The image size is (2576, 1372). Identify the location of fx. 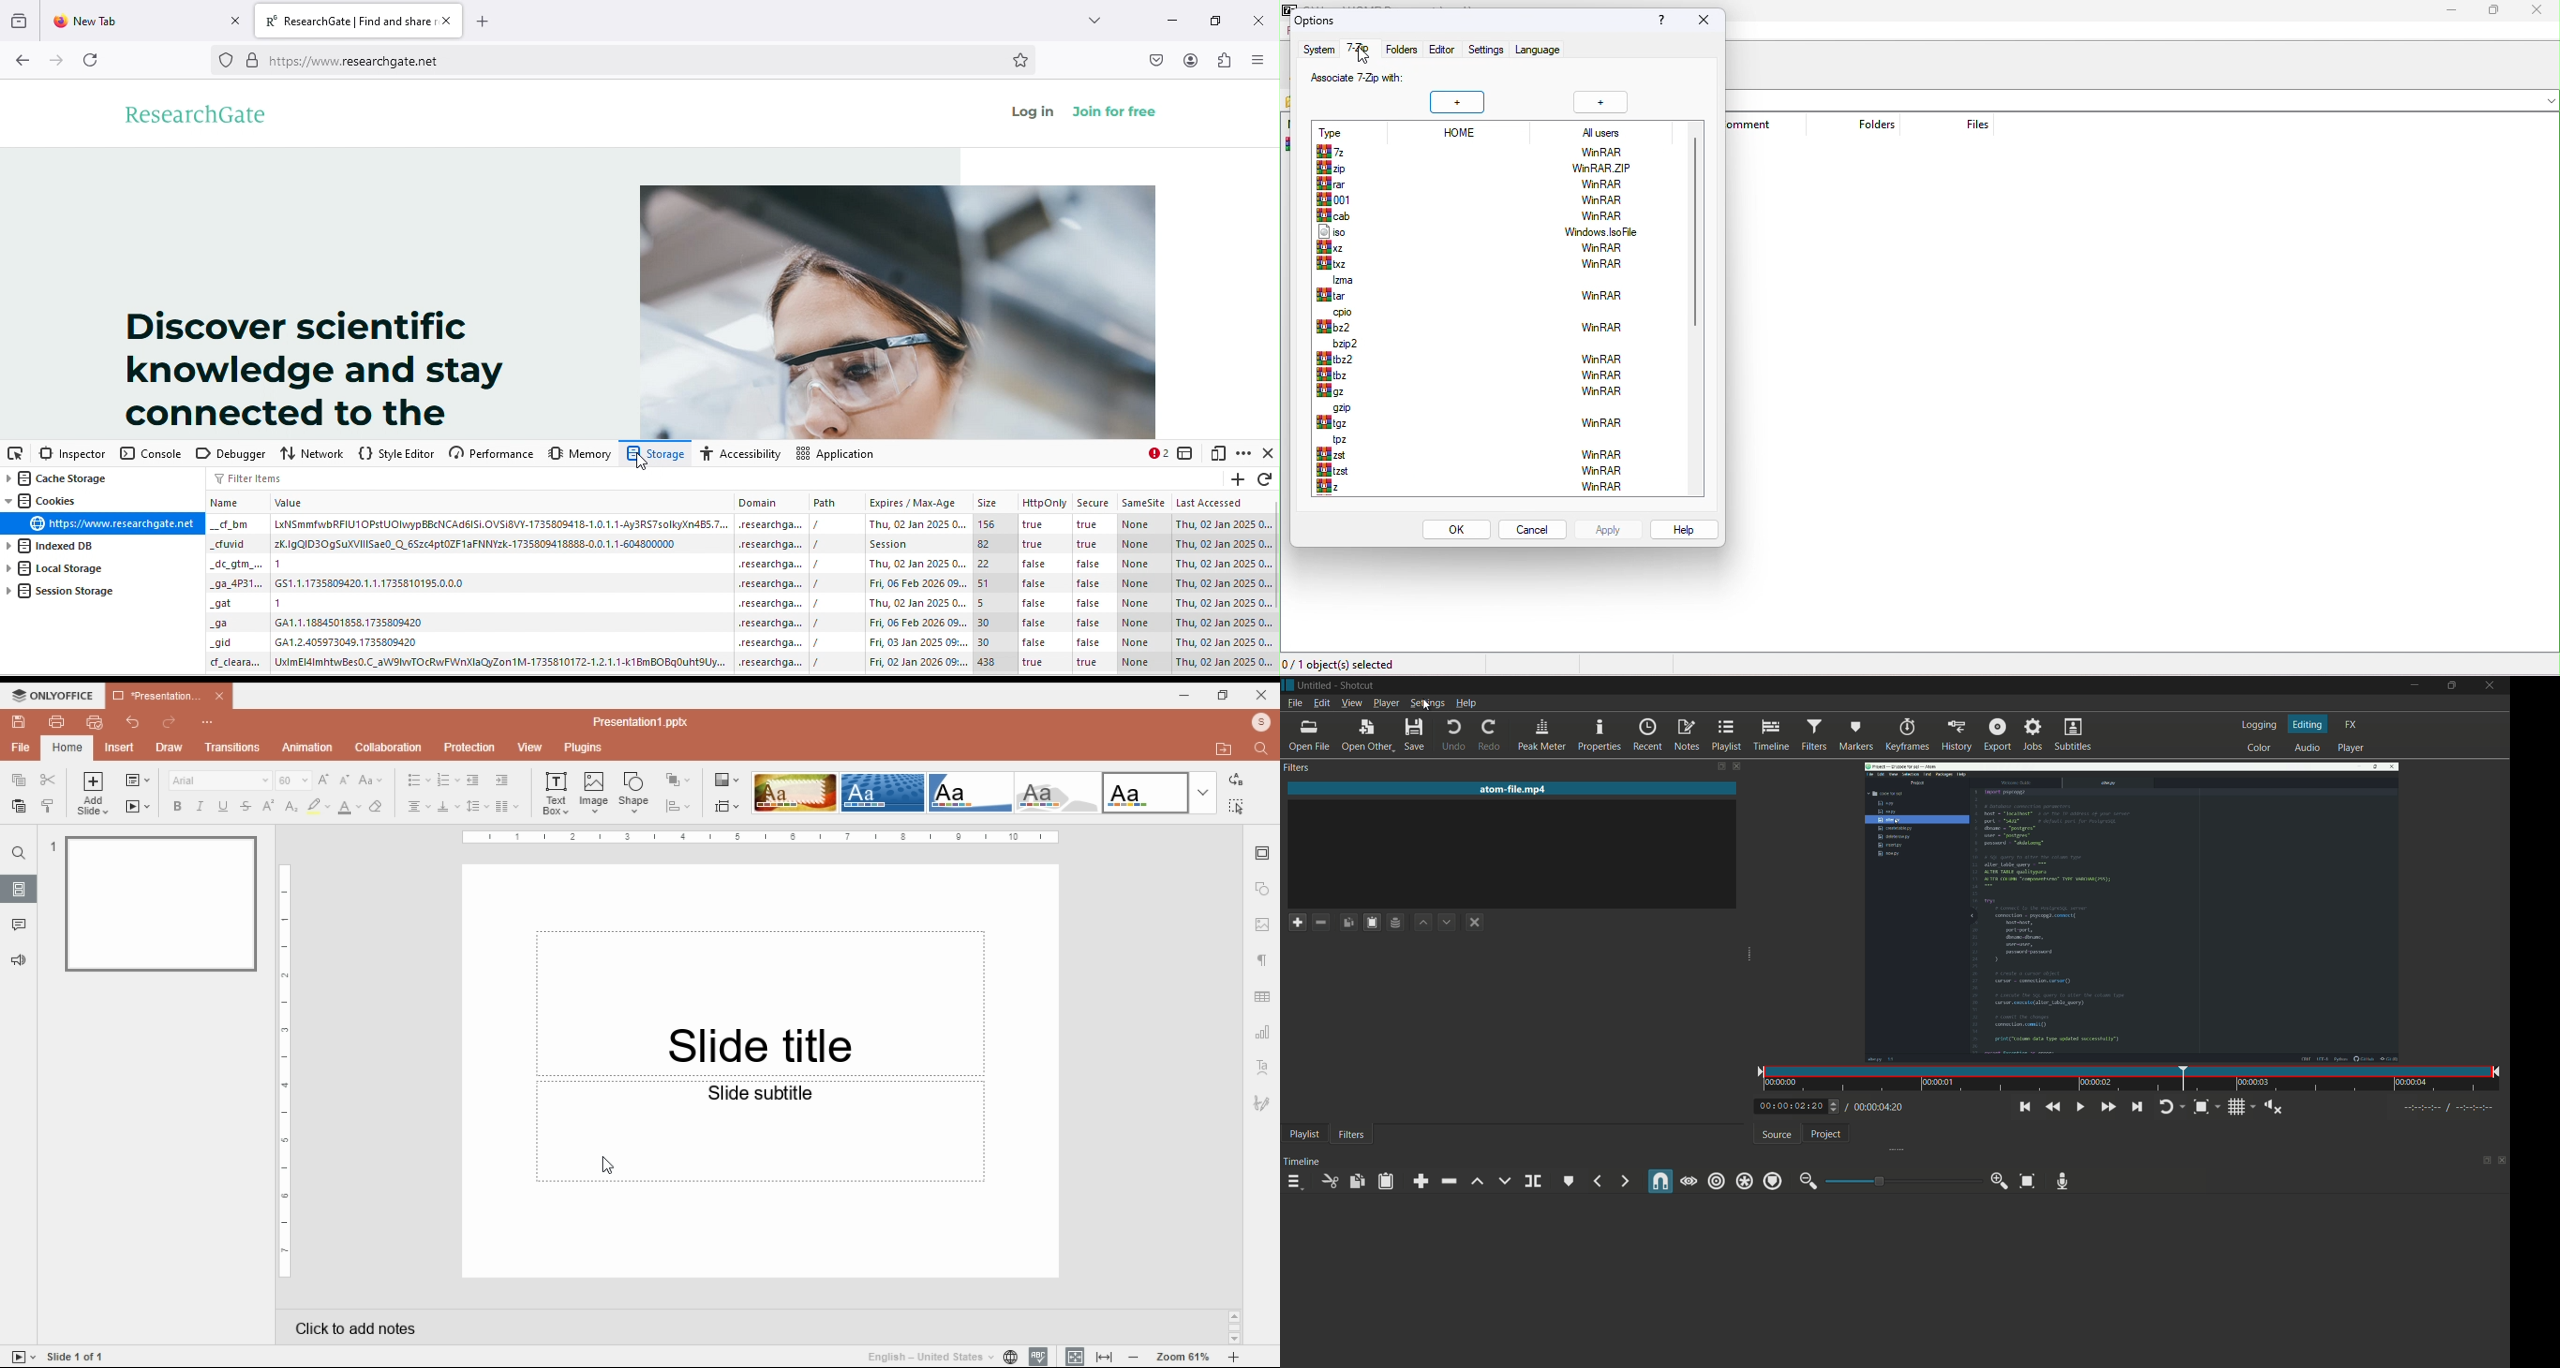
(2352, 724).